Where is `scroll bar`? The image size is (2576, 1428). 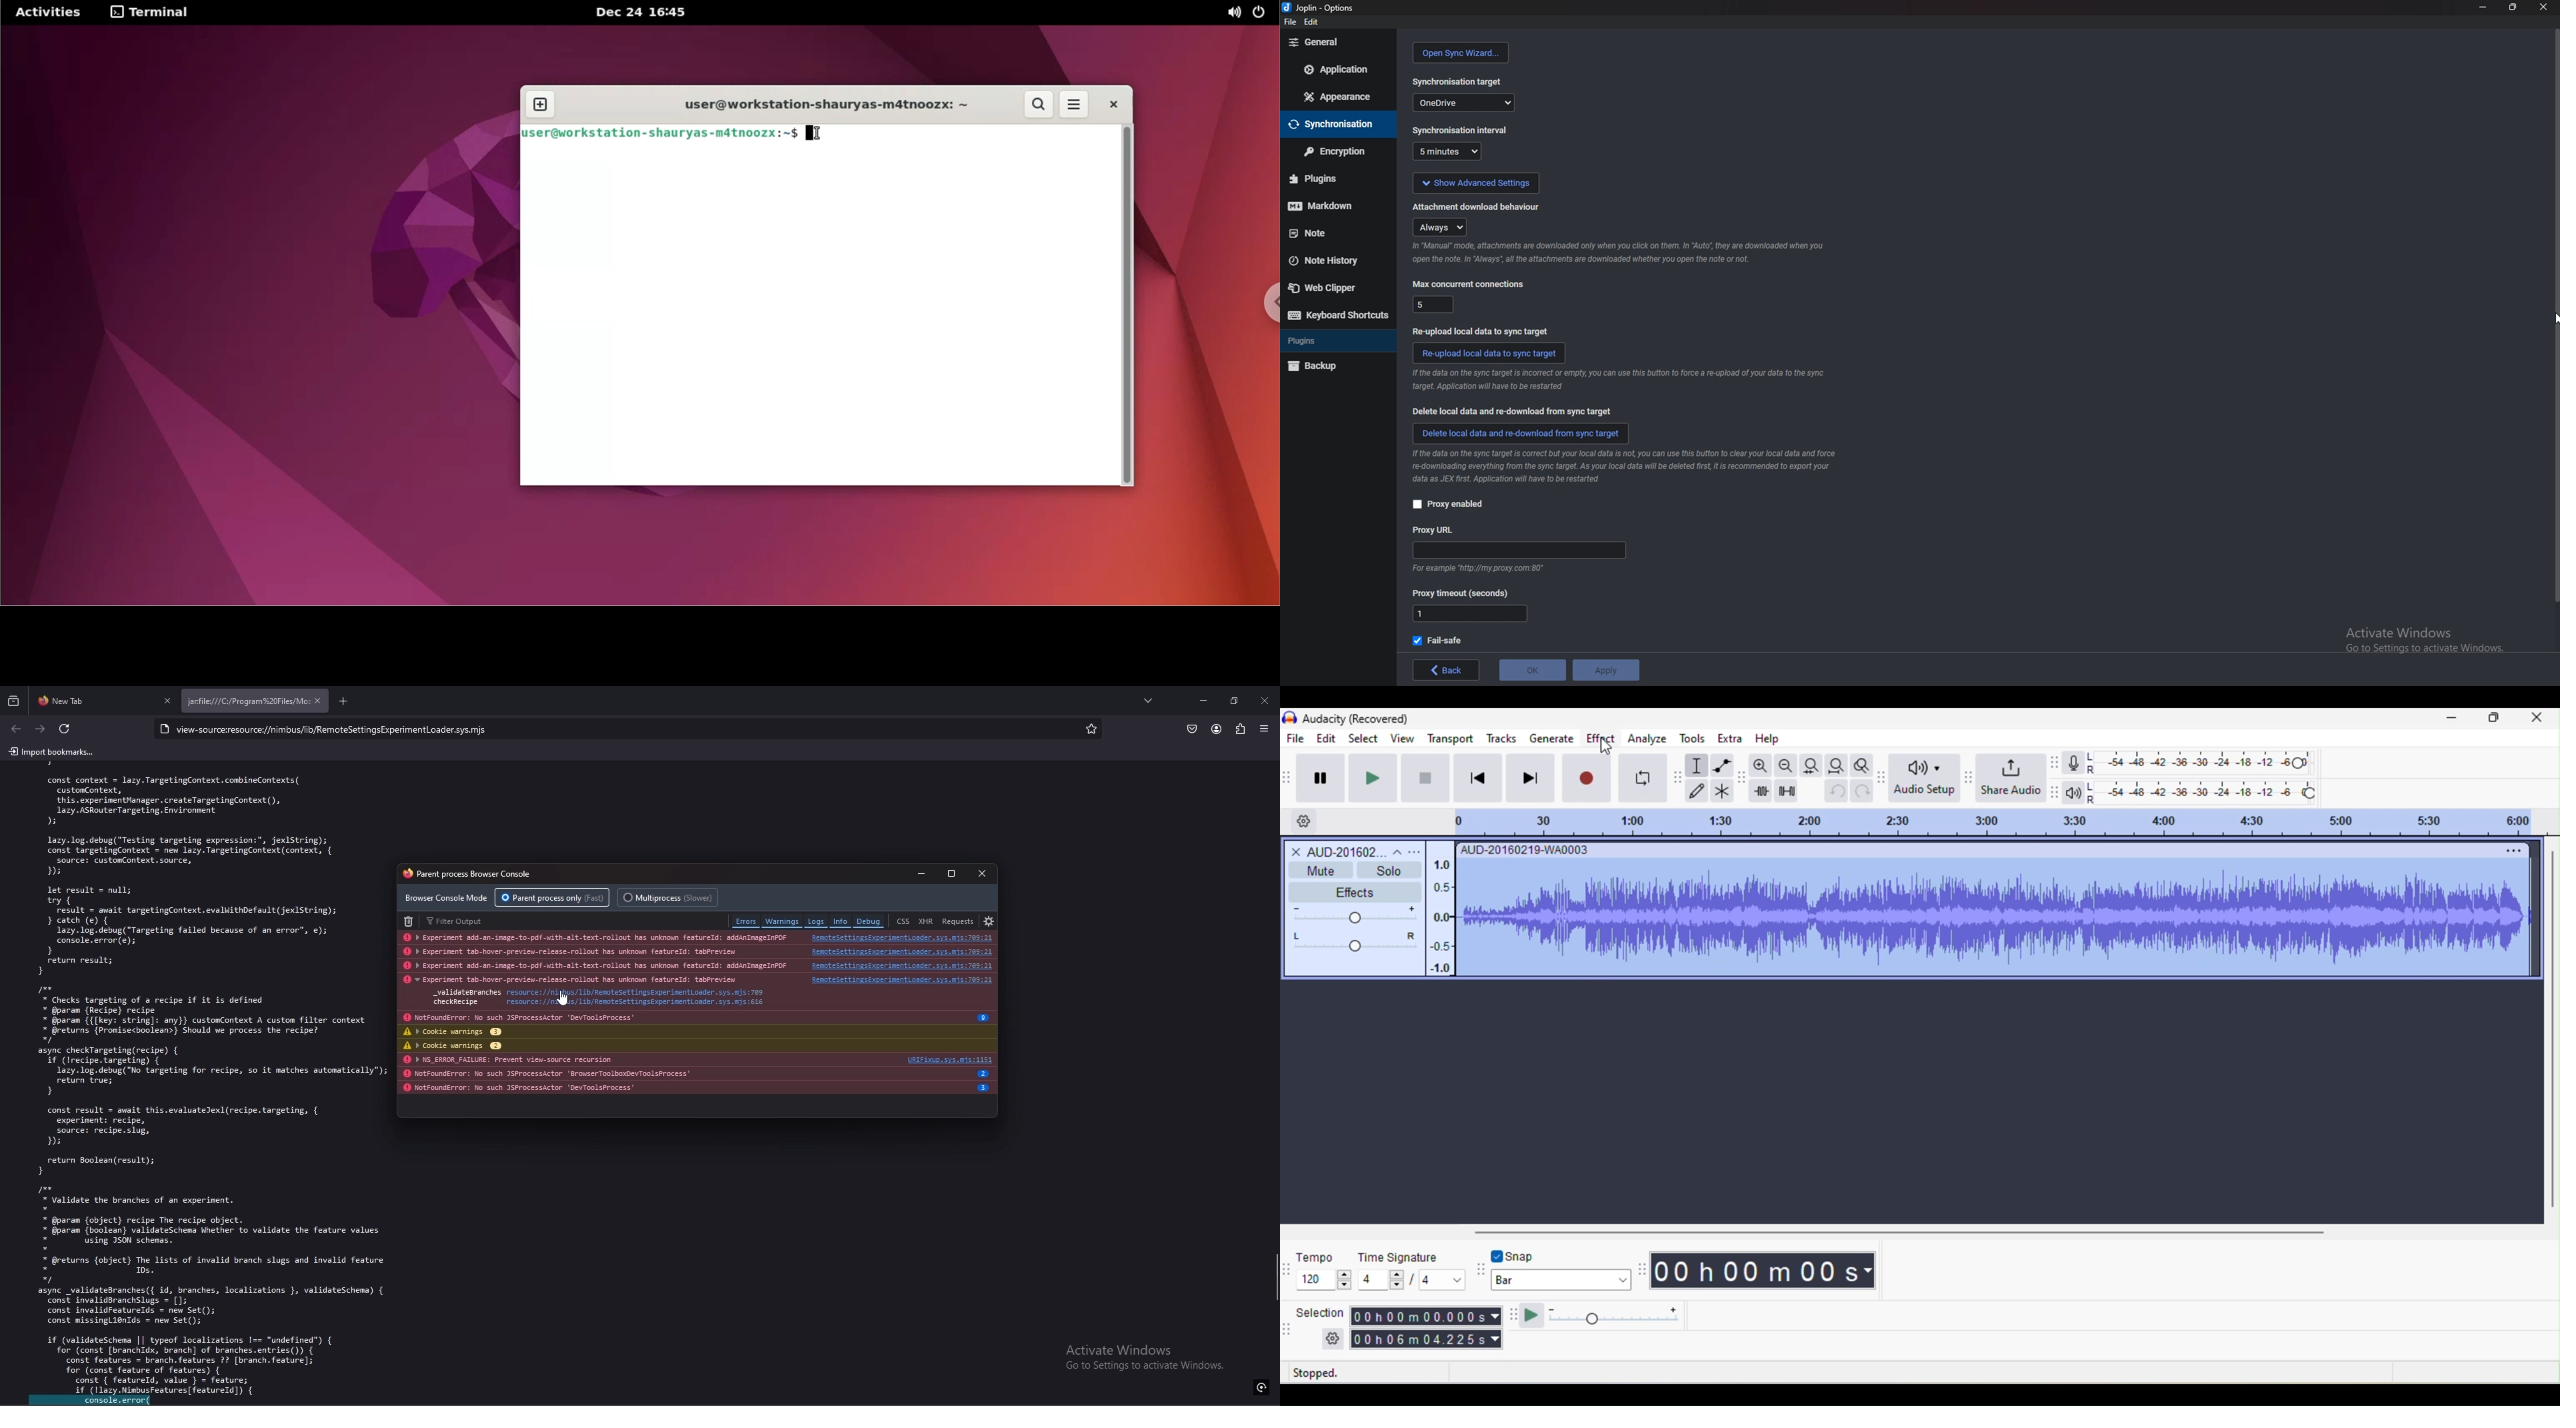
scroll bar is located at coordinates (2555, 315).